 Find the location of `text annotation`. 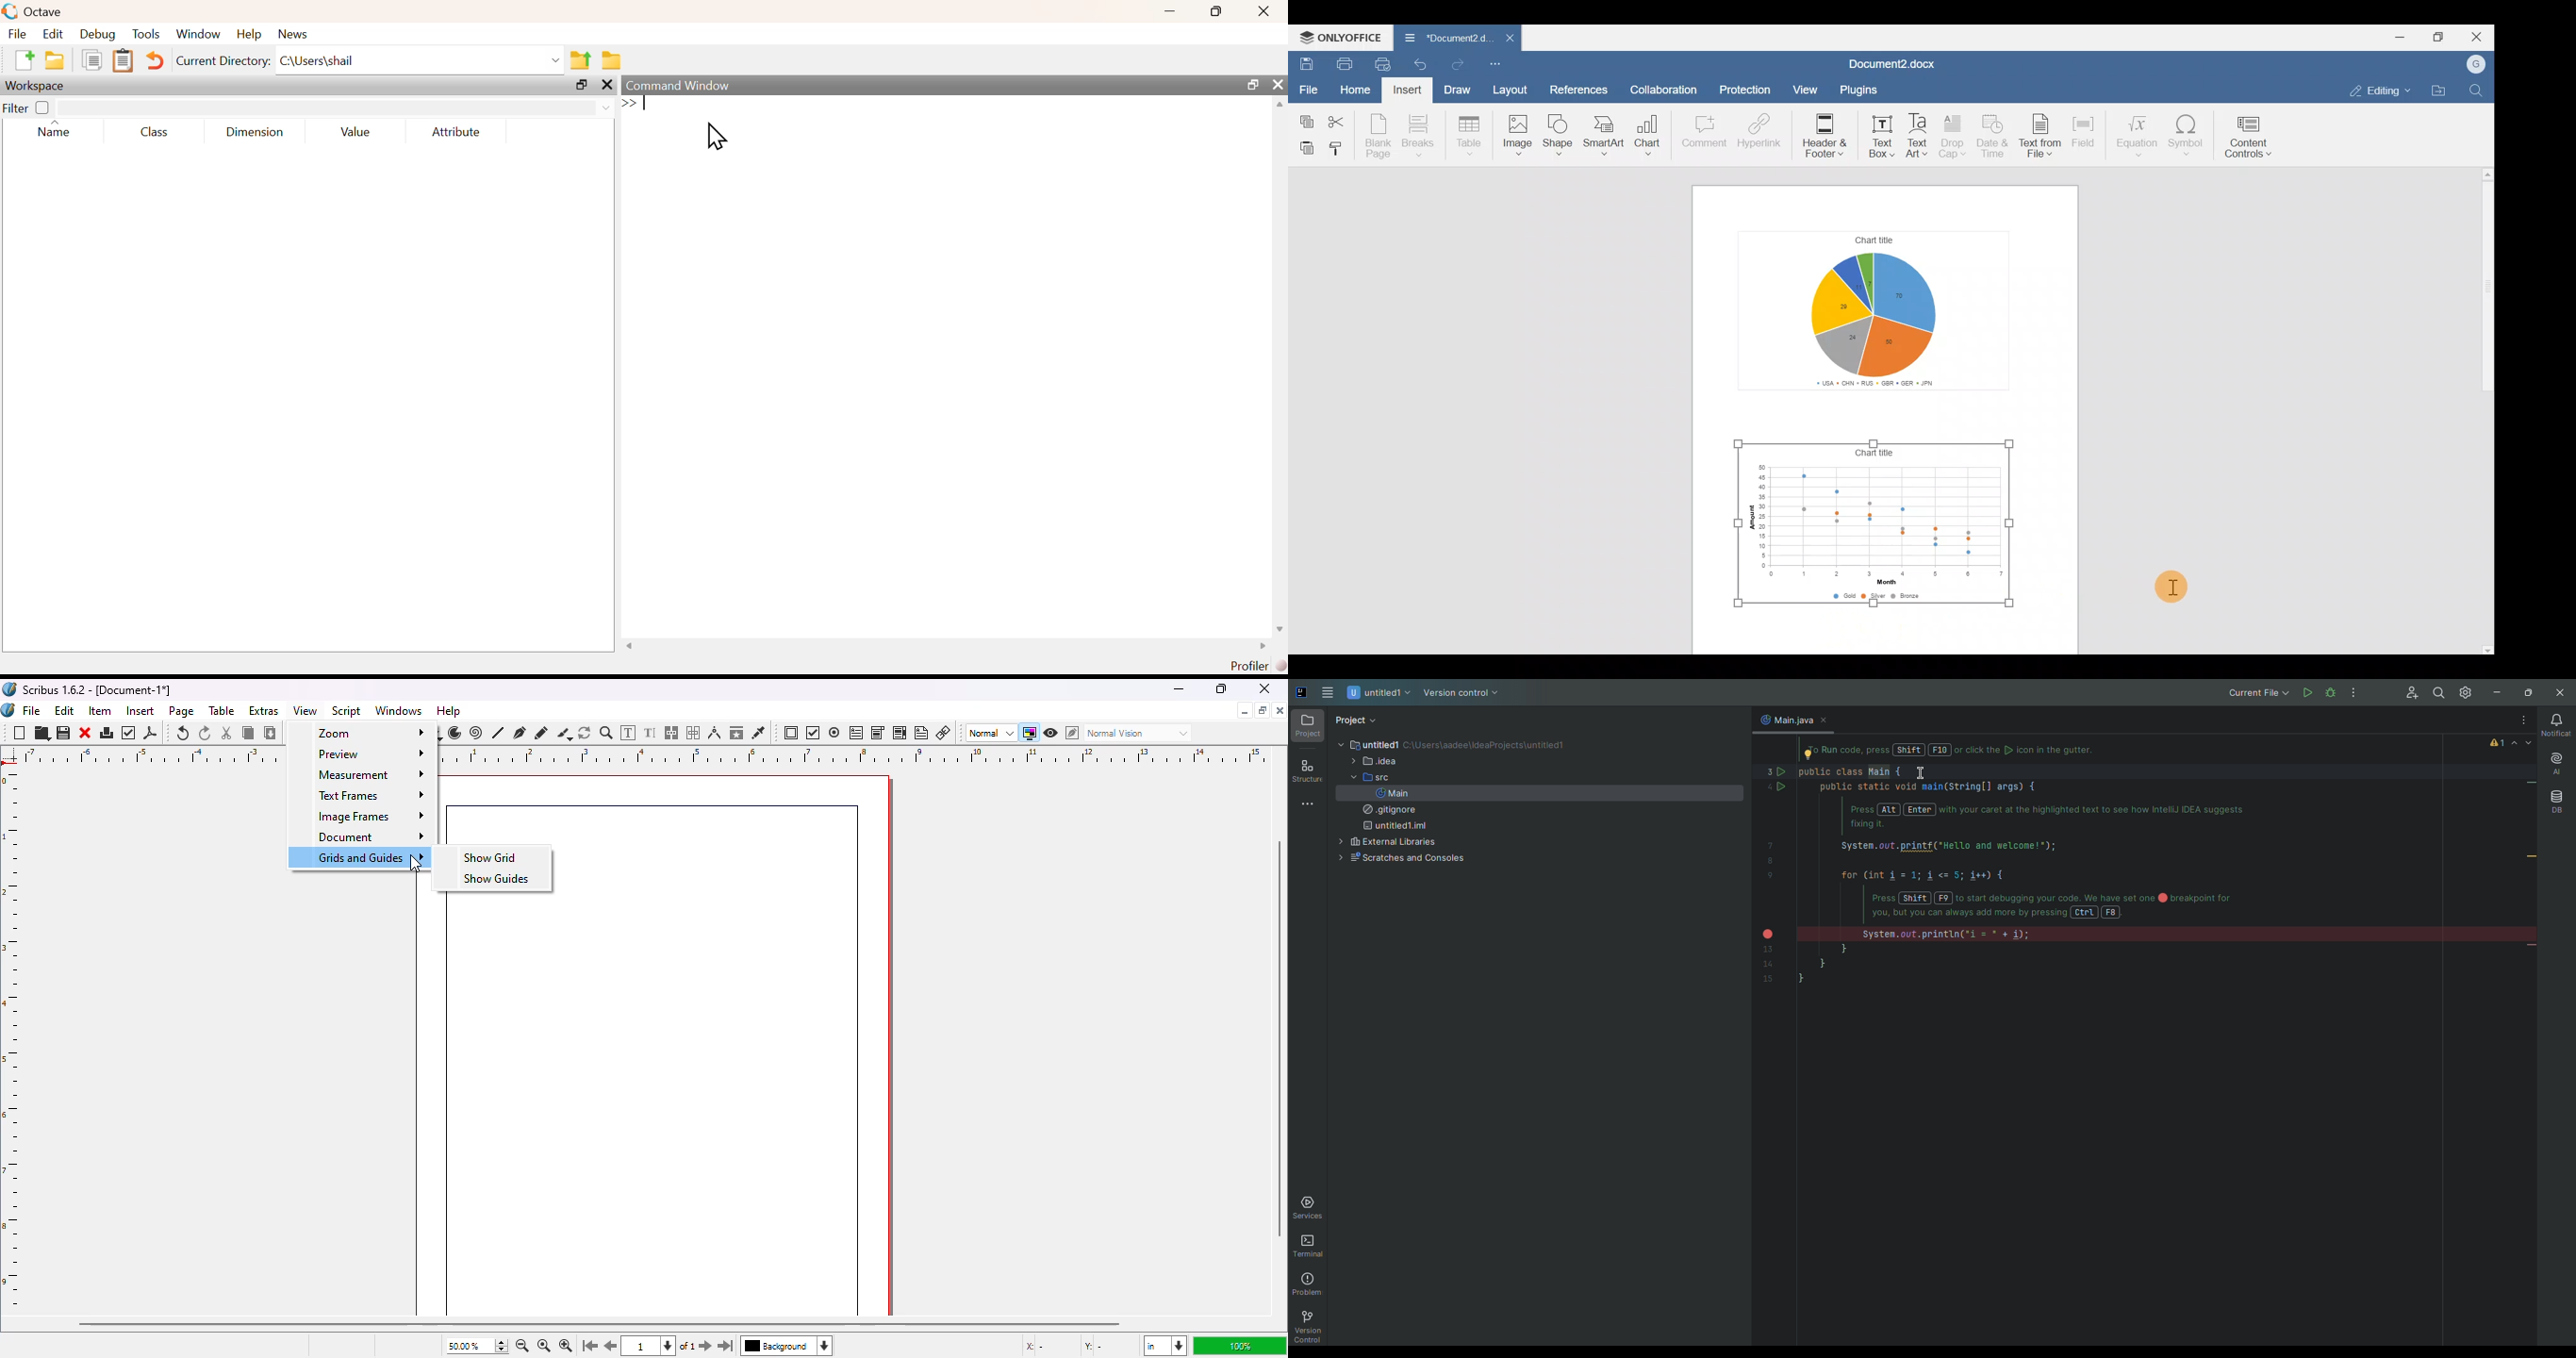

text annotation is located at coordinates (922, 733).